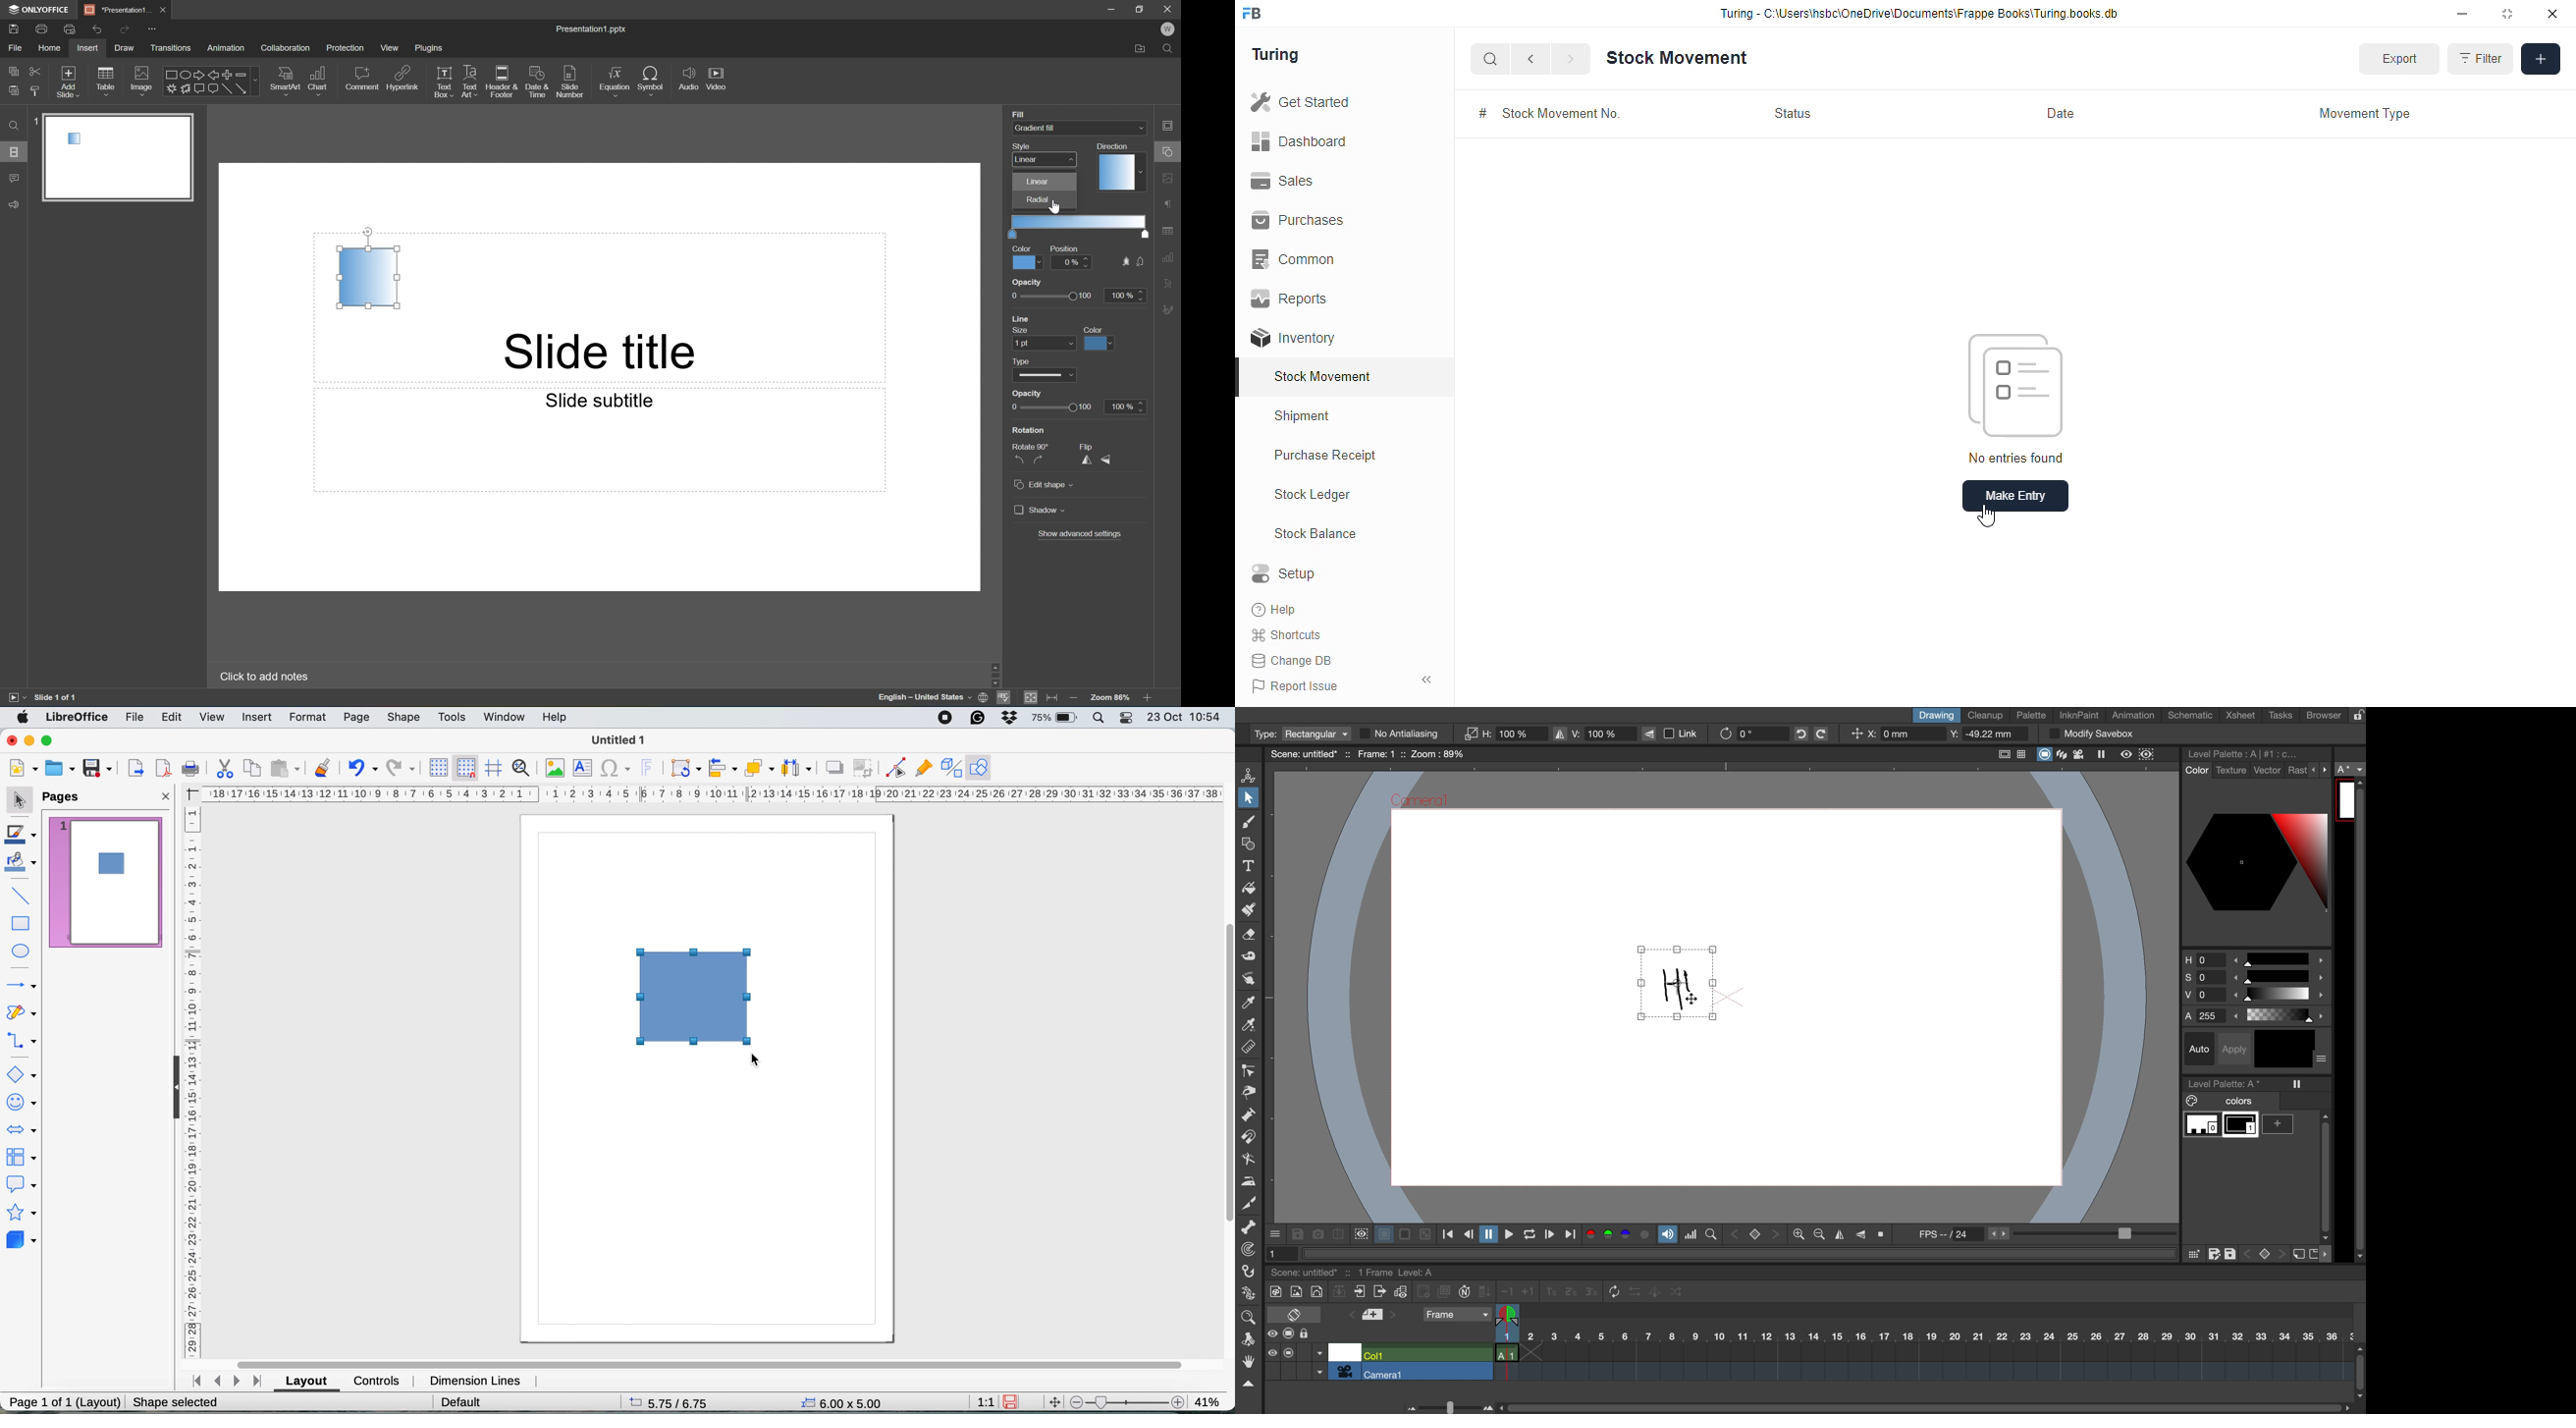 This screenshot has width=2576, height=1428. I want to click on zoom scale, so click(1127, 1402).